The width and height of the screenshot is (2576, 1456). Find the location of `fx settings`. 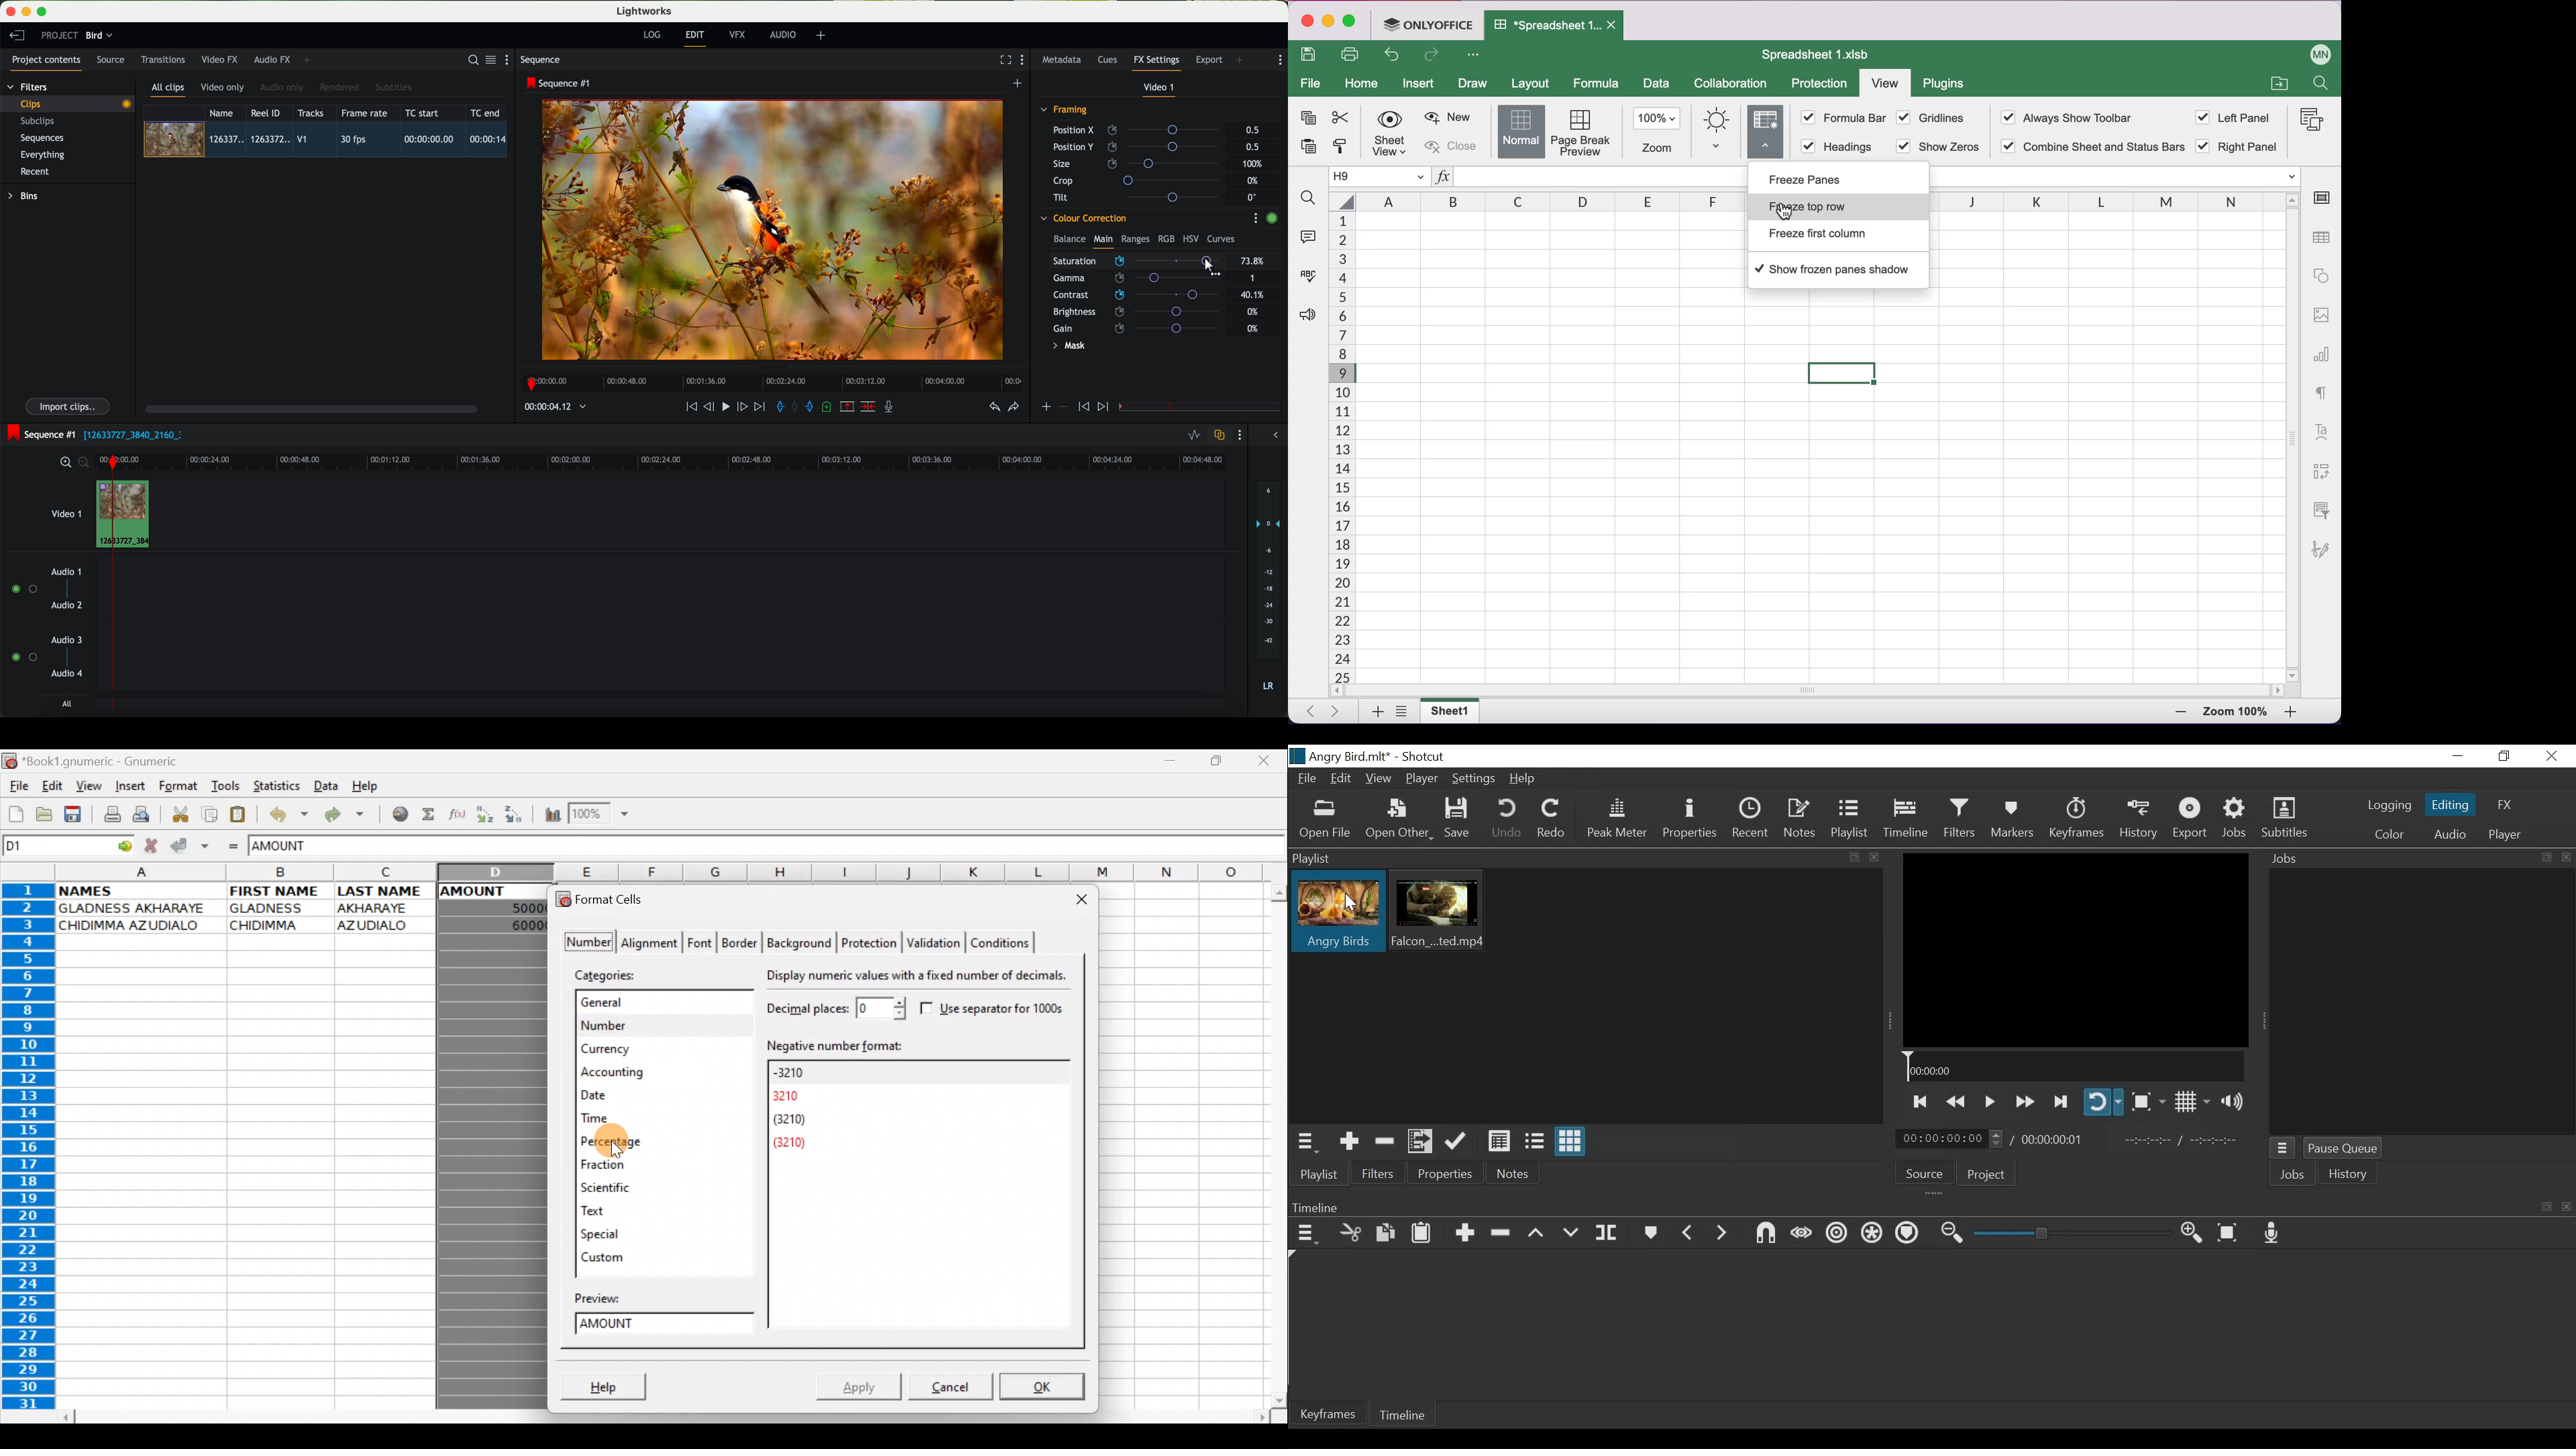

fx settings is located at coordinates (1156, 63).